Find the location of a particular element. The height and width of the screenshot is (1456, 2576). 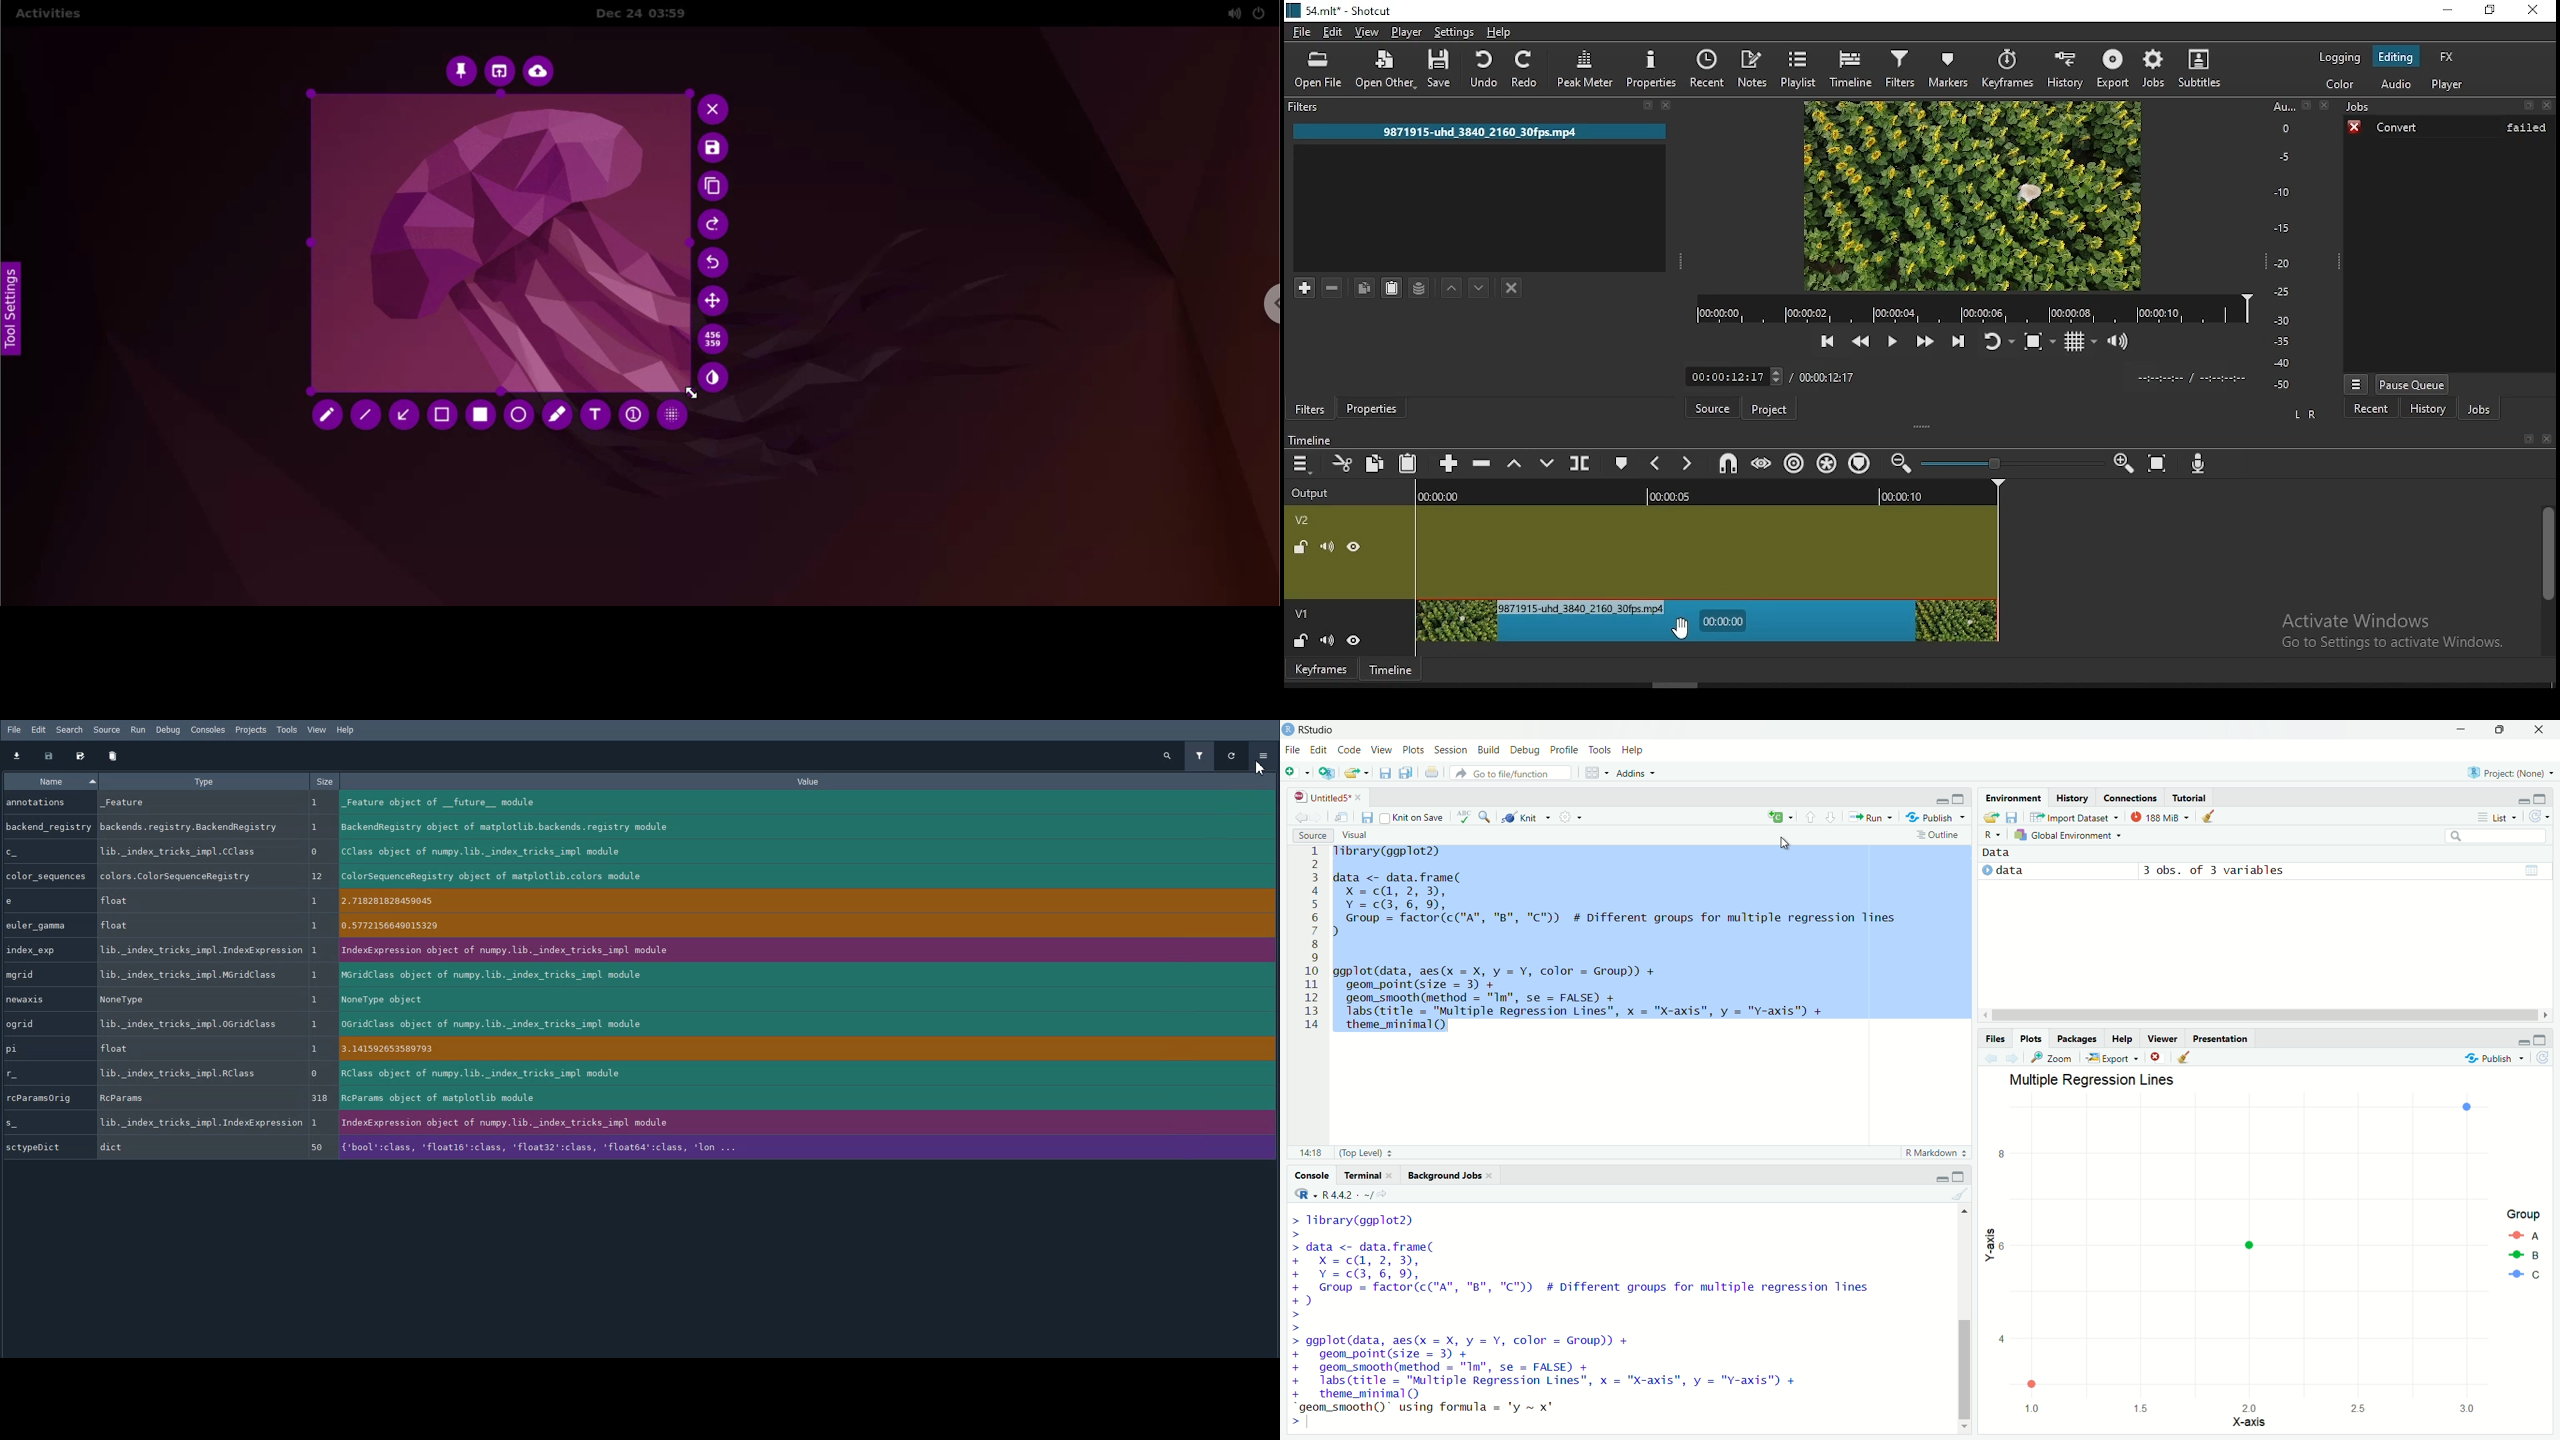

float is located at coordinates (193, 925).